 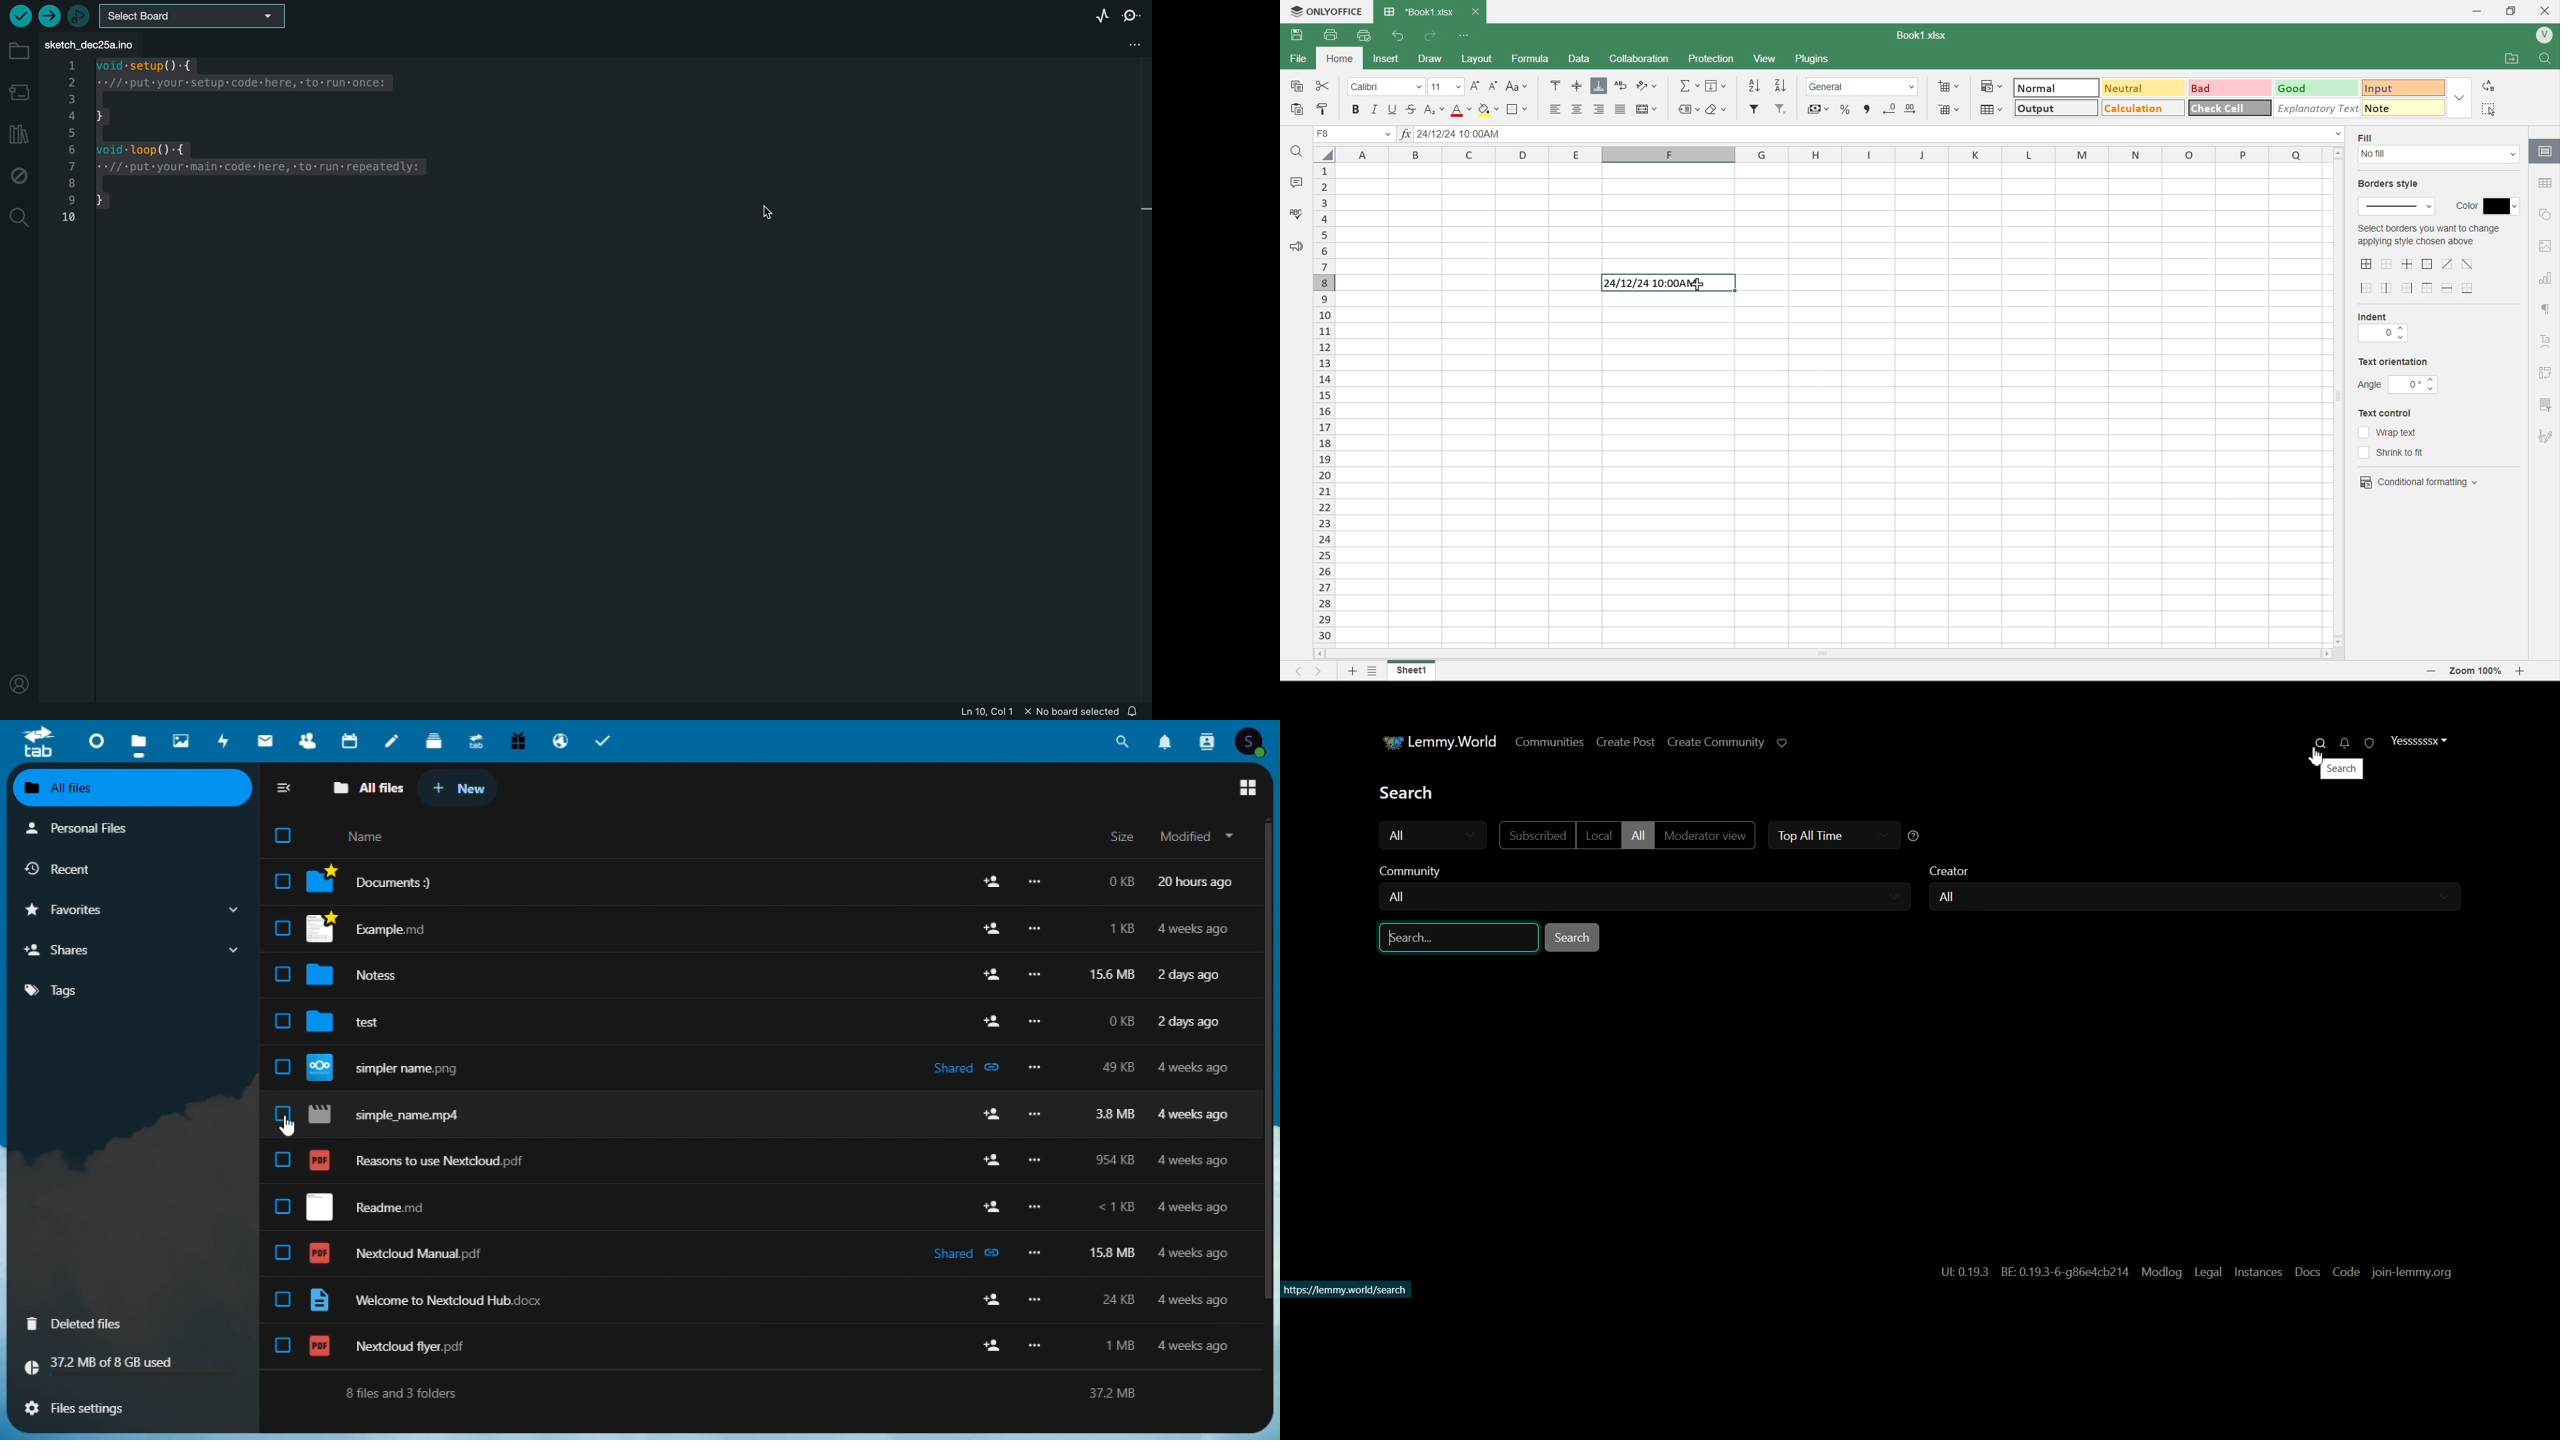 I want to click on checkbox, so click(x=284, y=833).